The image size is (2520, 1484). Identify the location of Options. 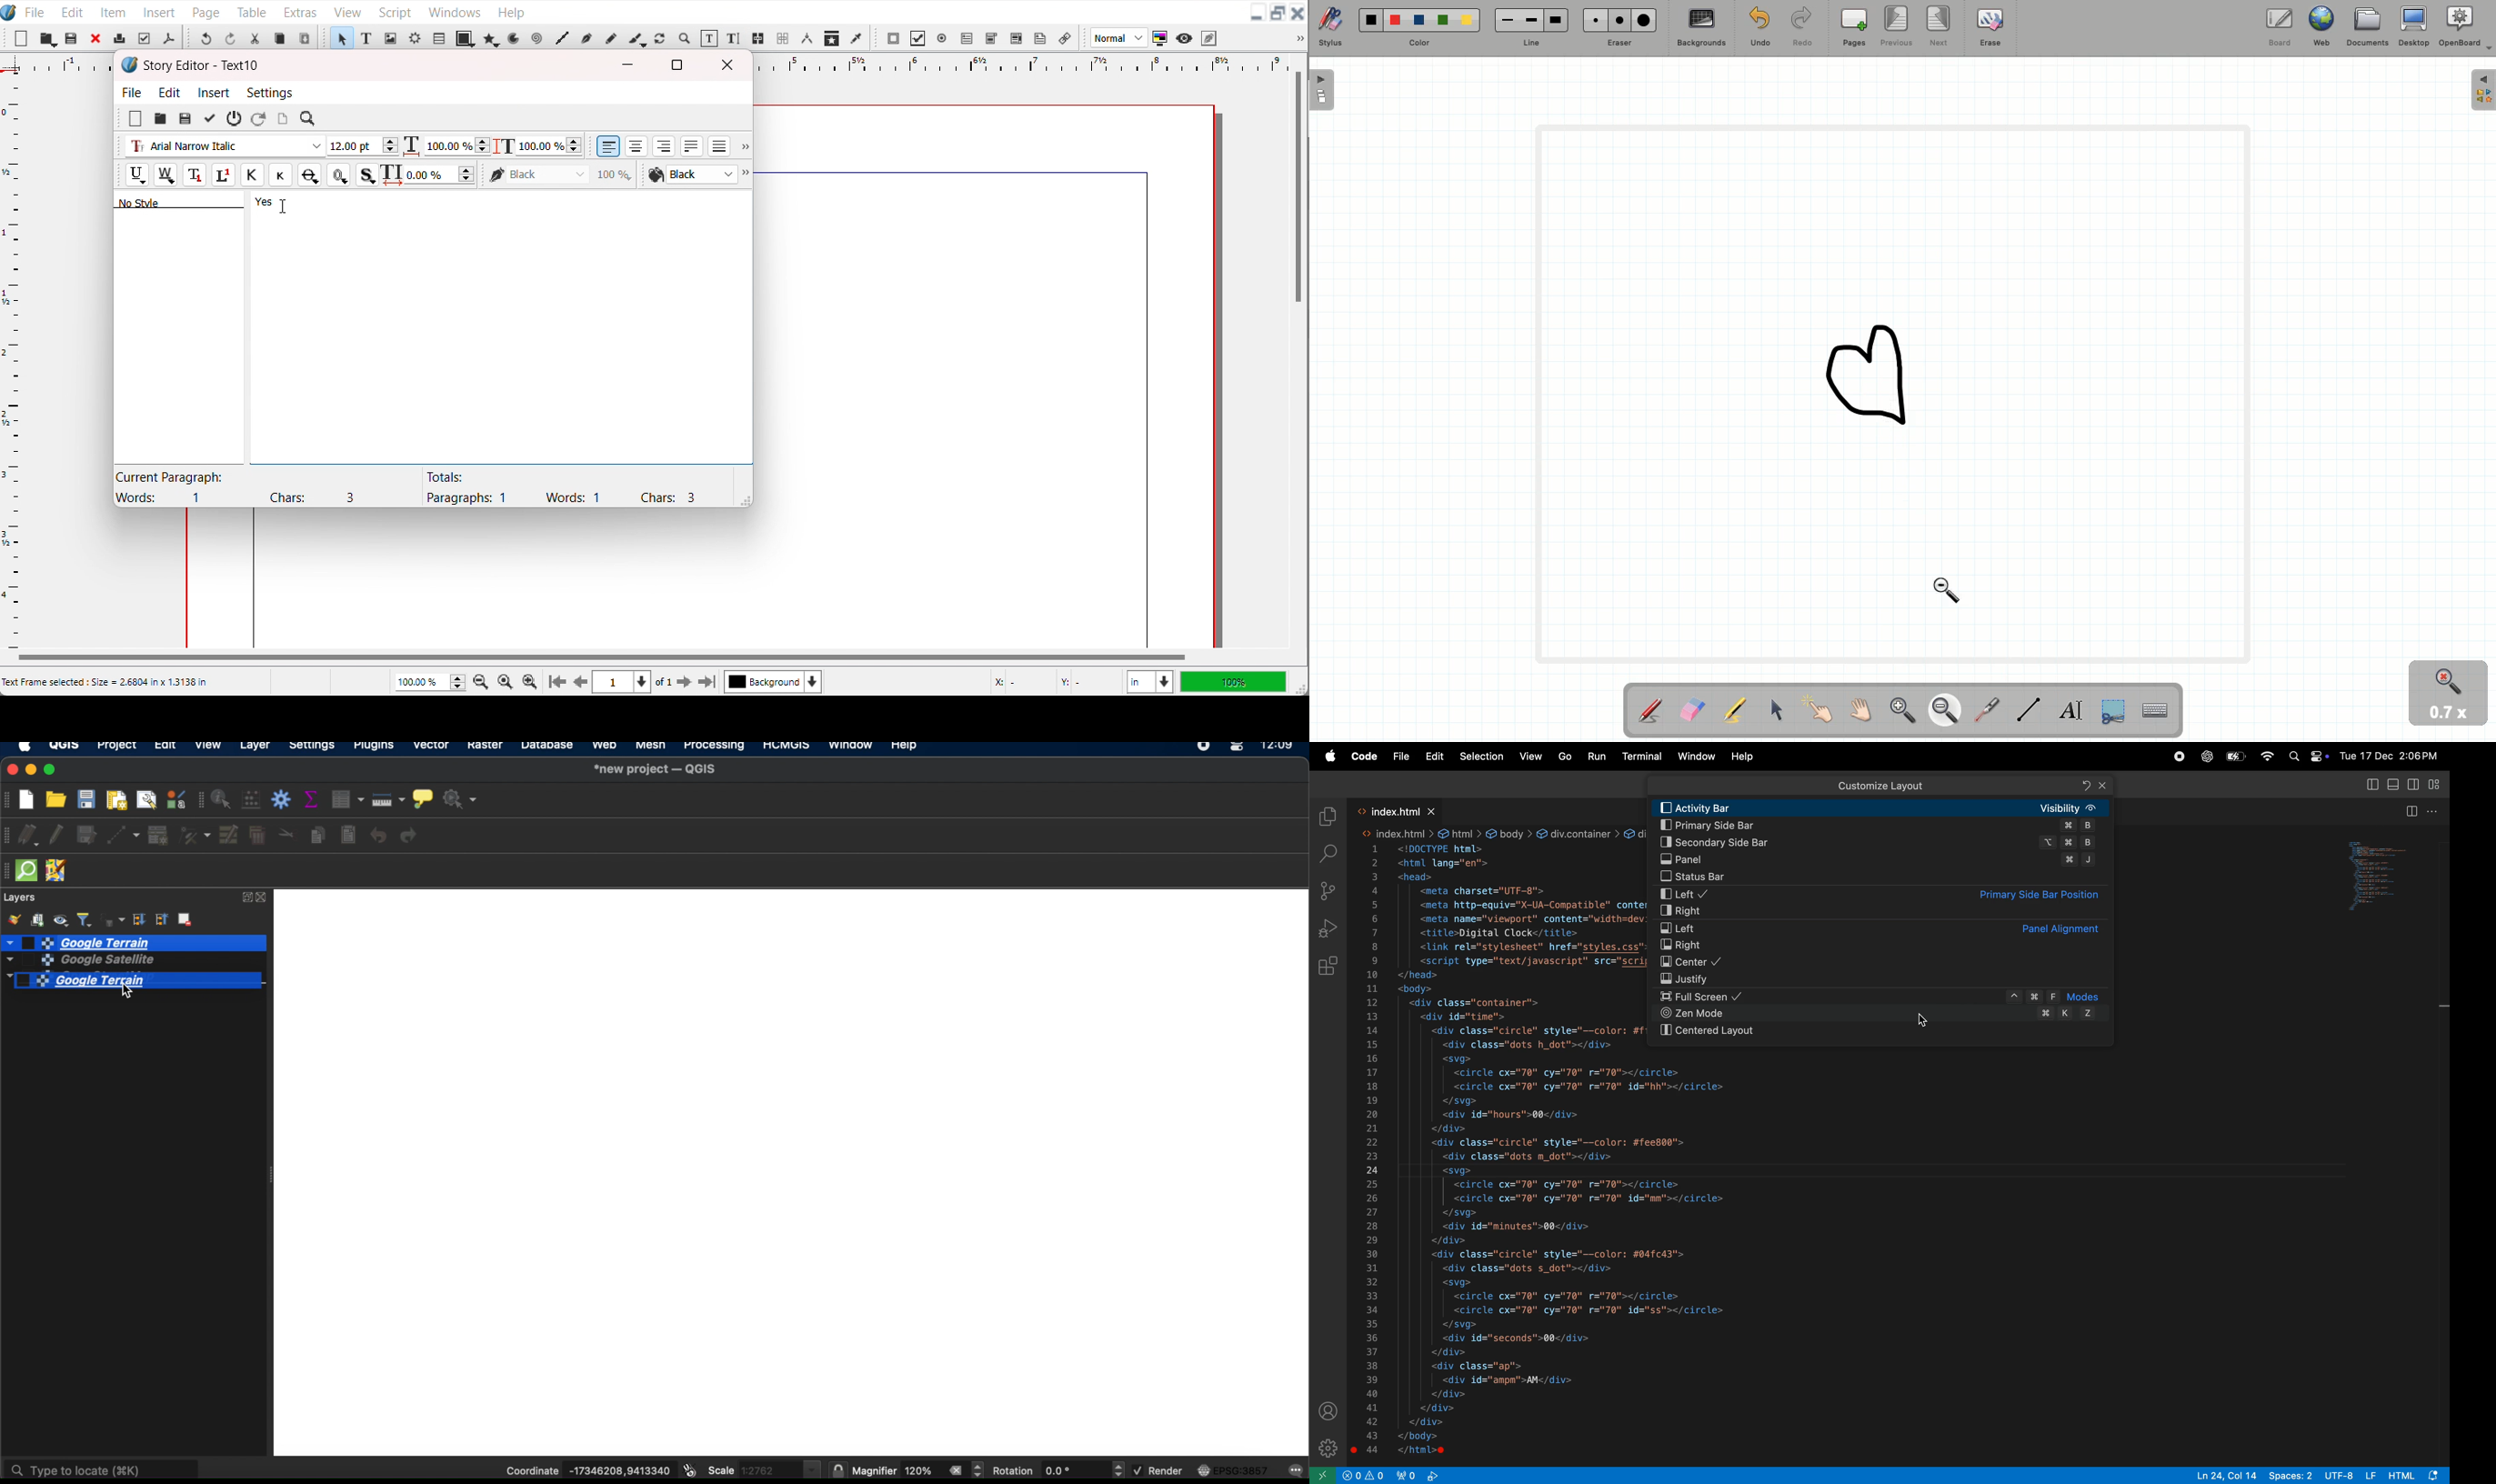
(2435, 809).